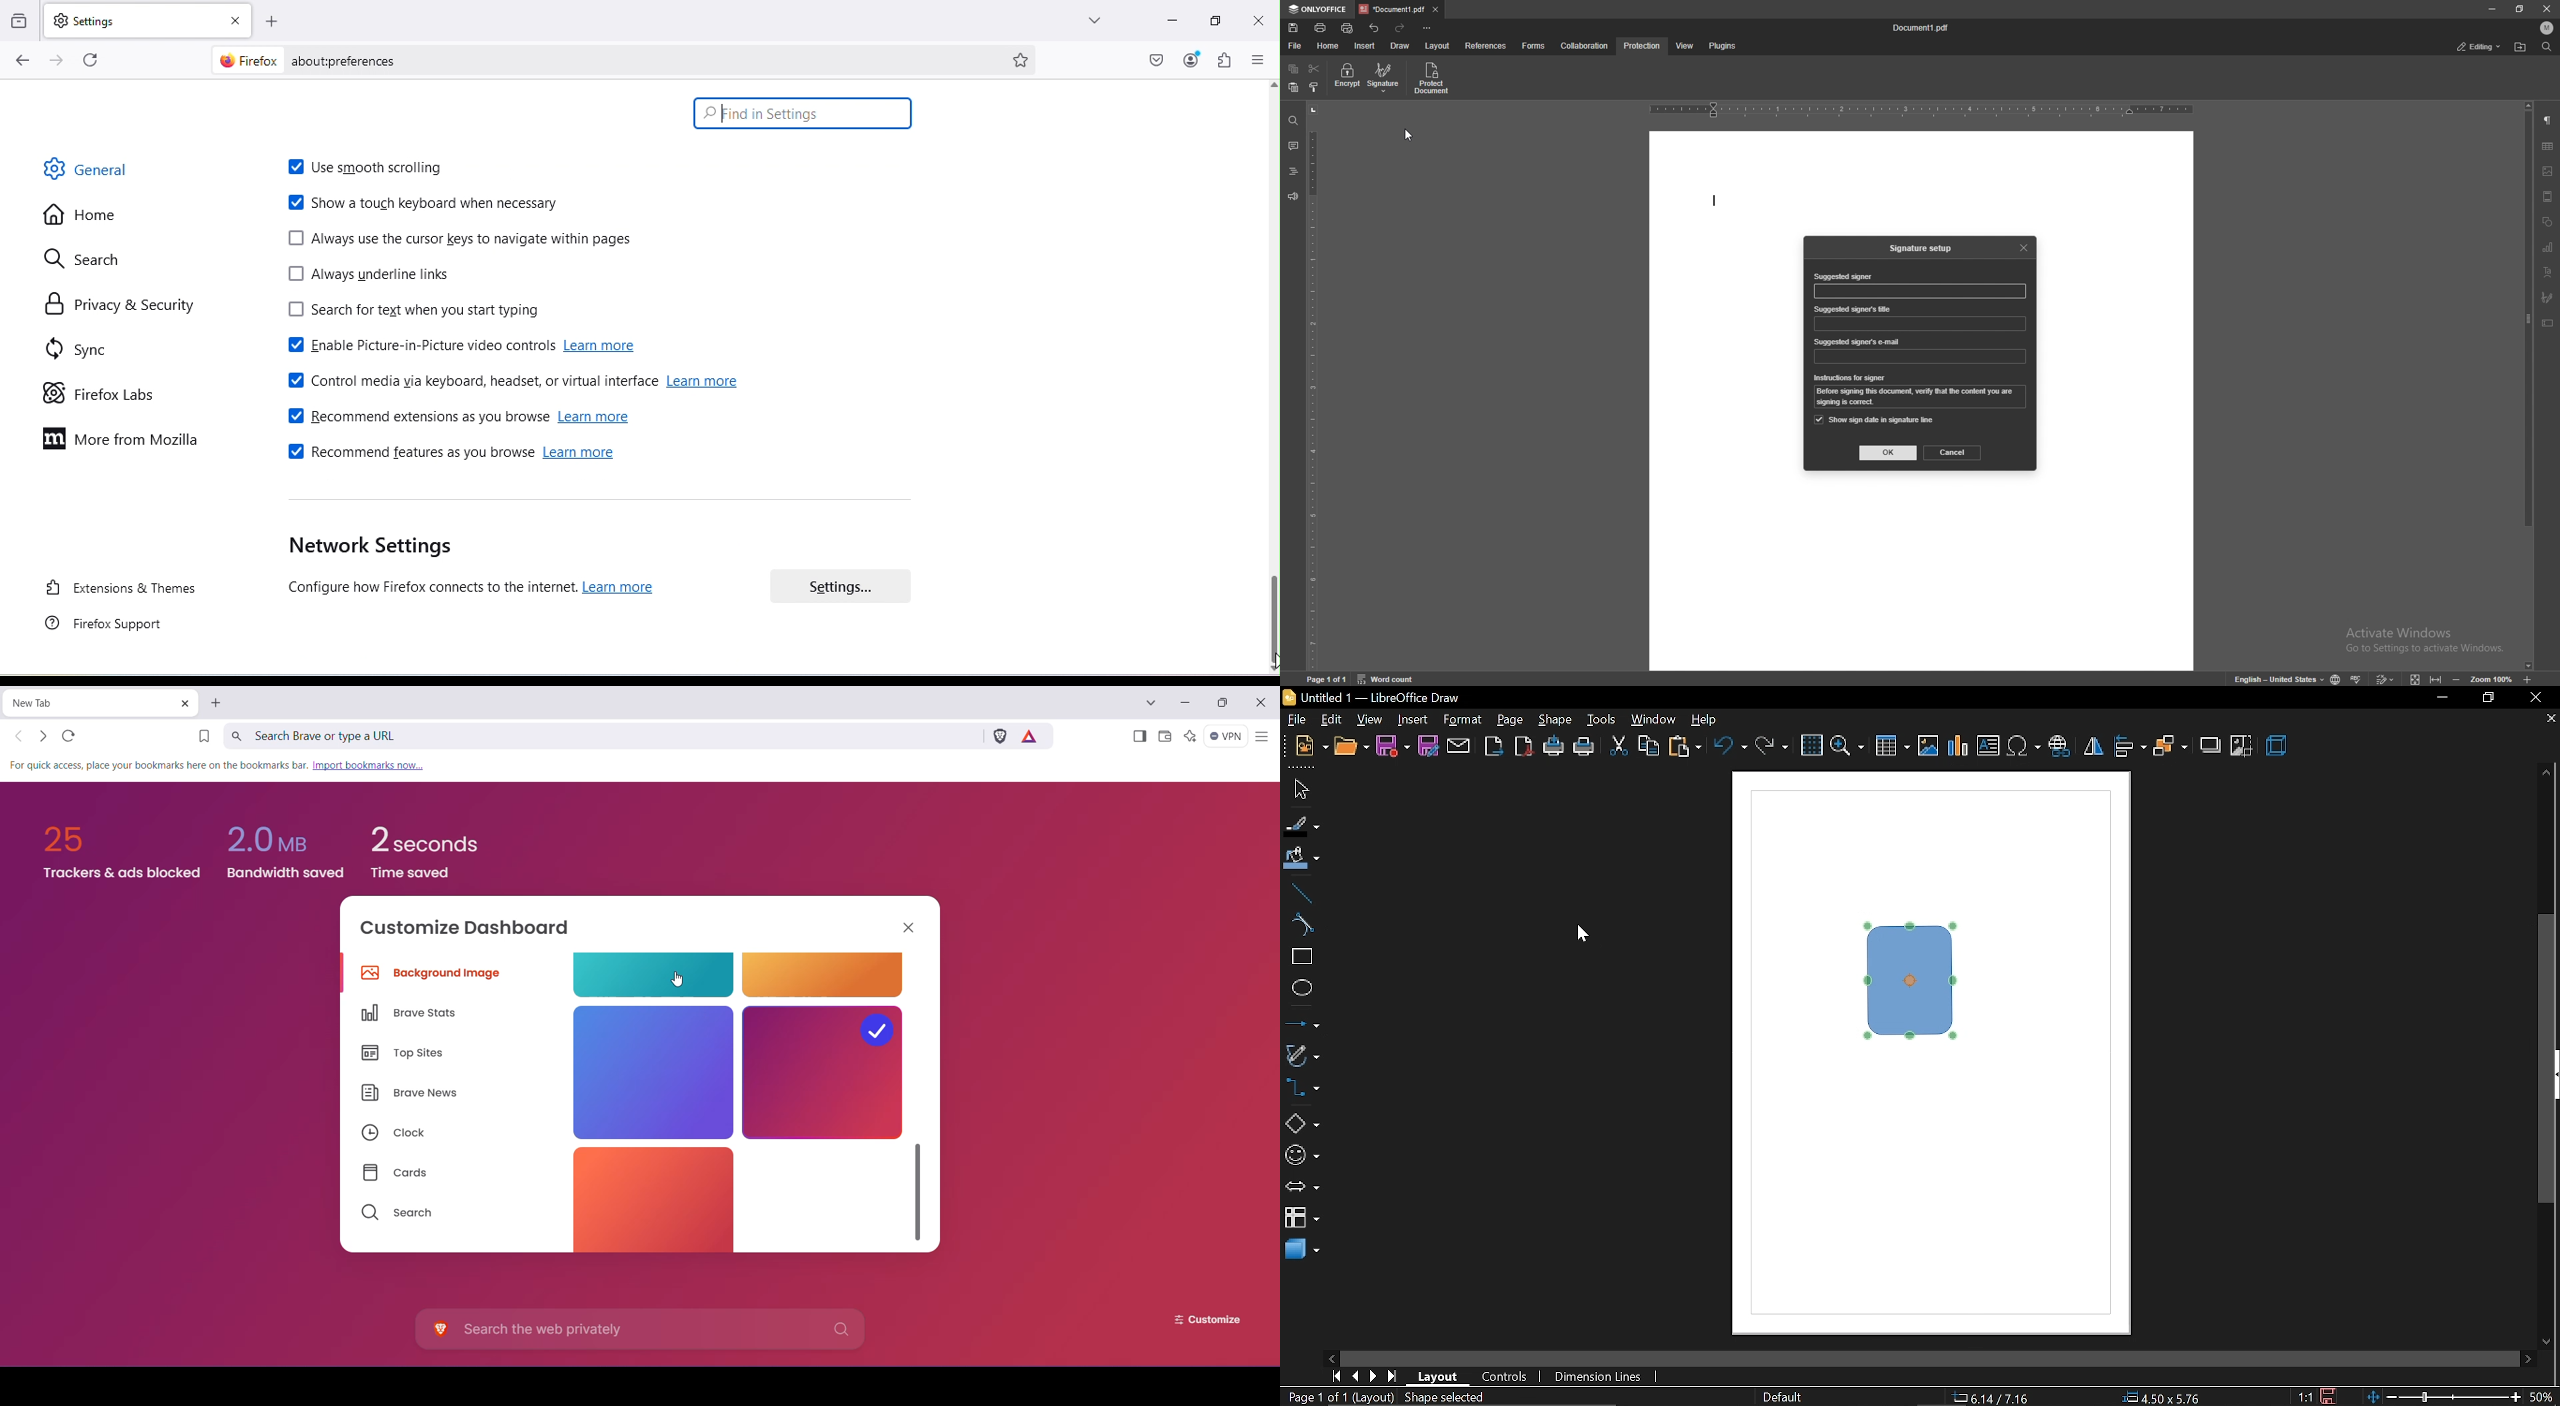 The height and width of the screenshot is (1428, 2576). What do you see at coordinates (2548, 773) in the screenshot?
I see `move up` at bounding box center [2548, 773].